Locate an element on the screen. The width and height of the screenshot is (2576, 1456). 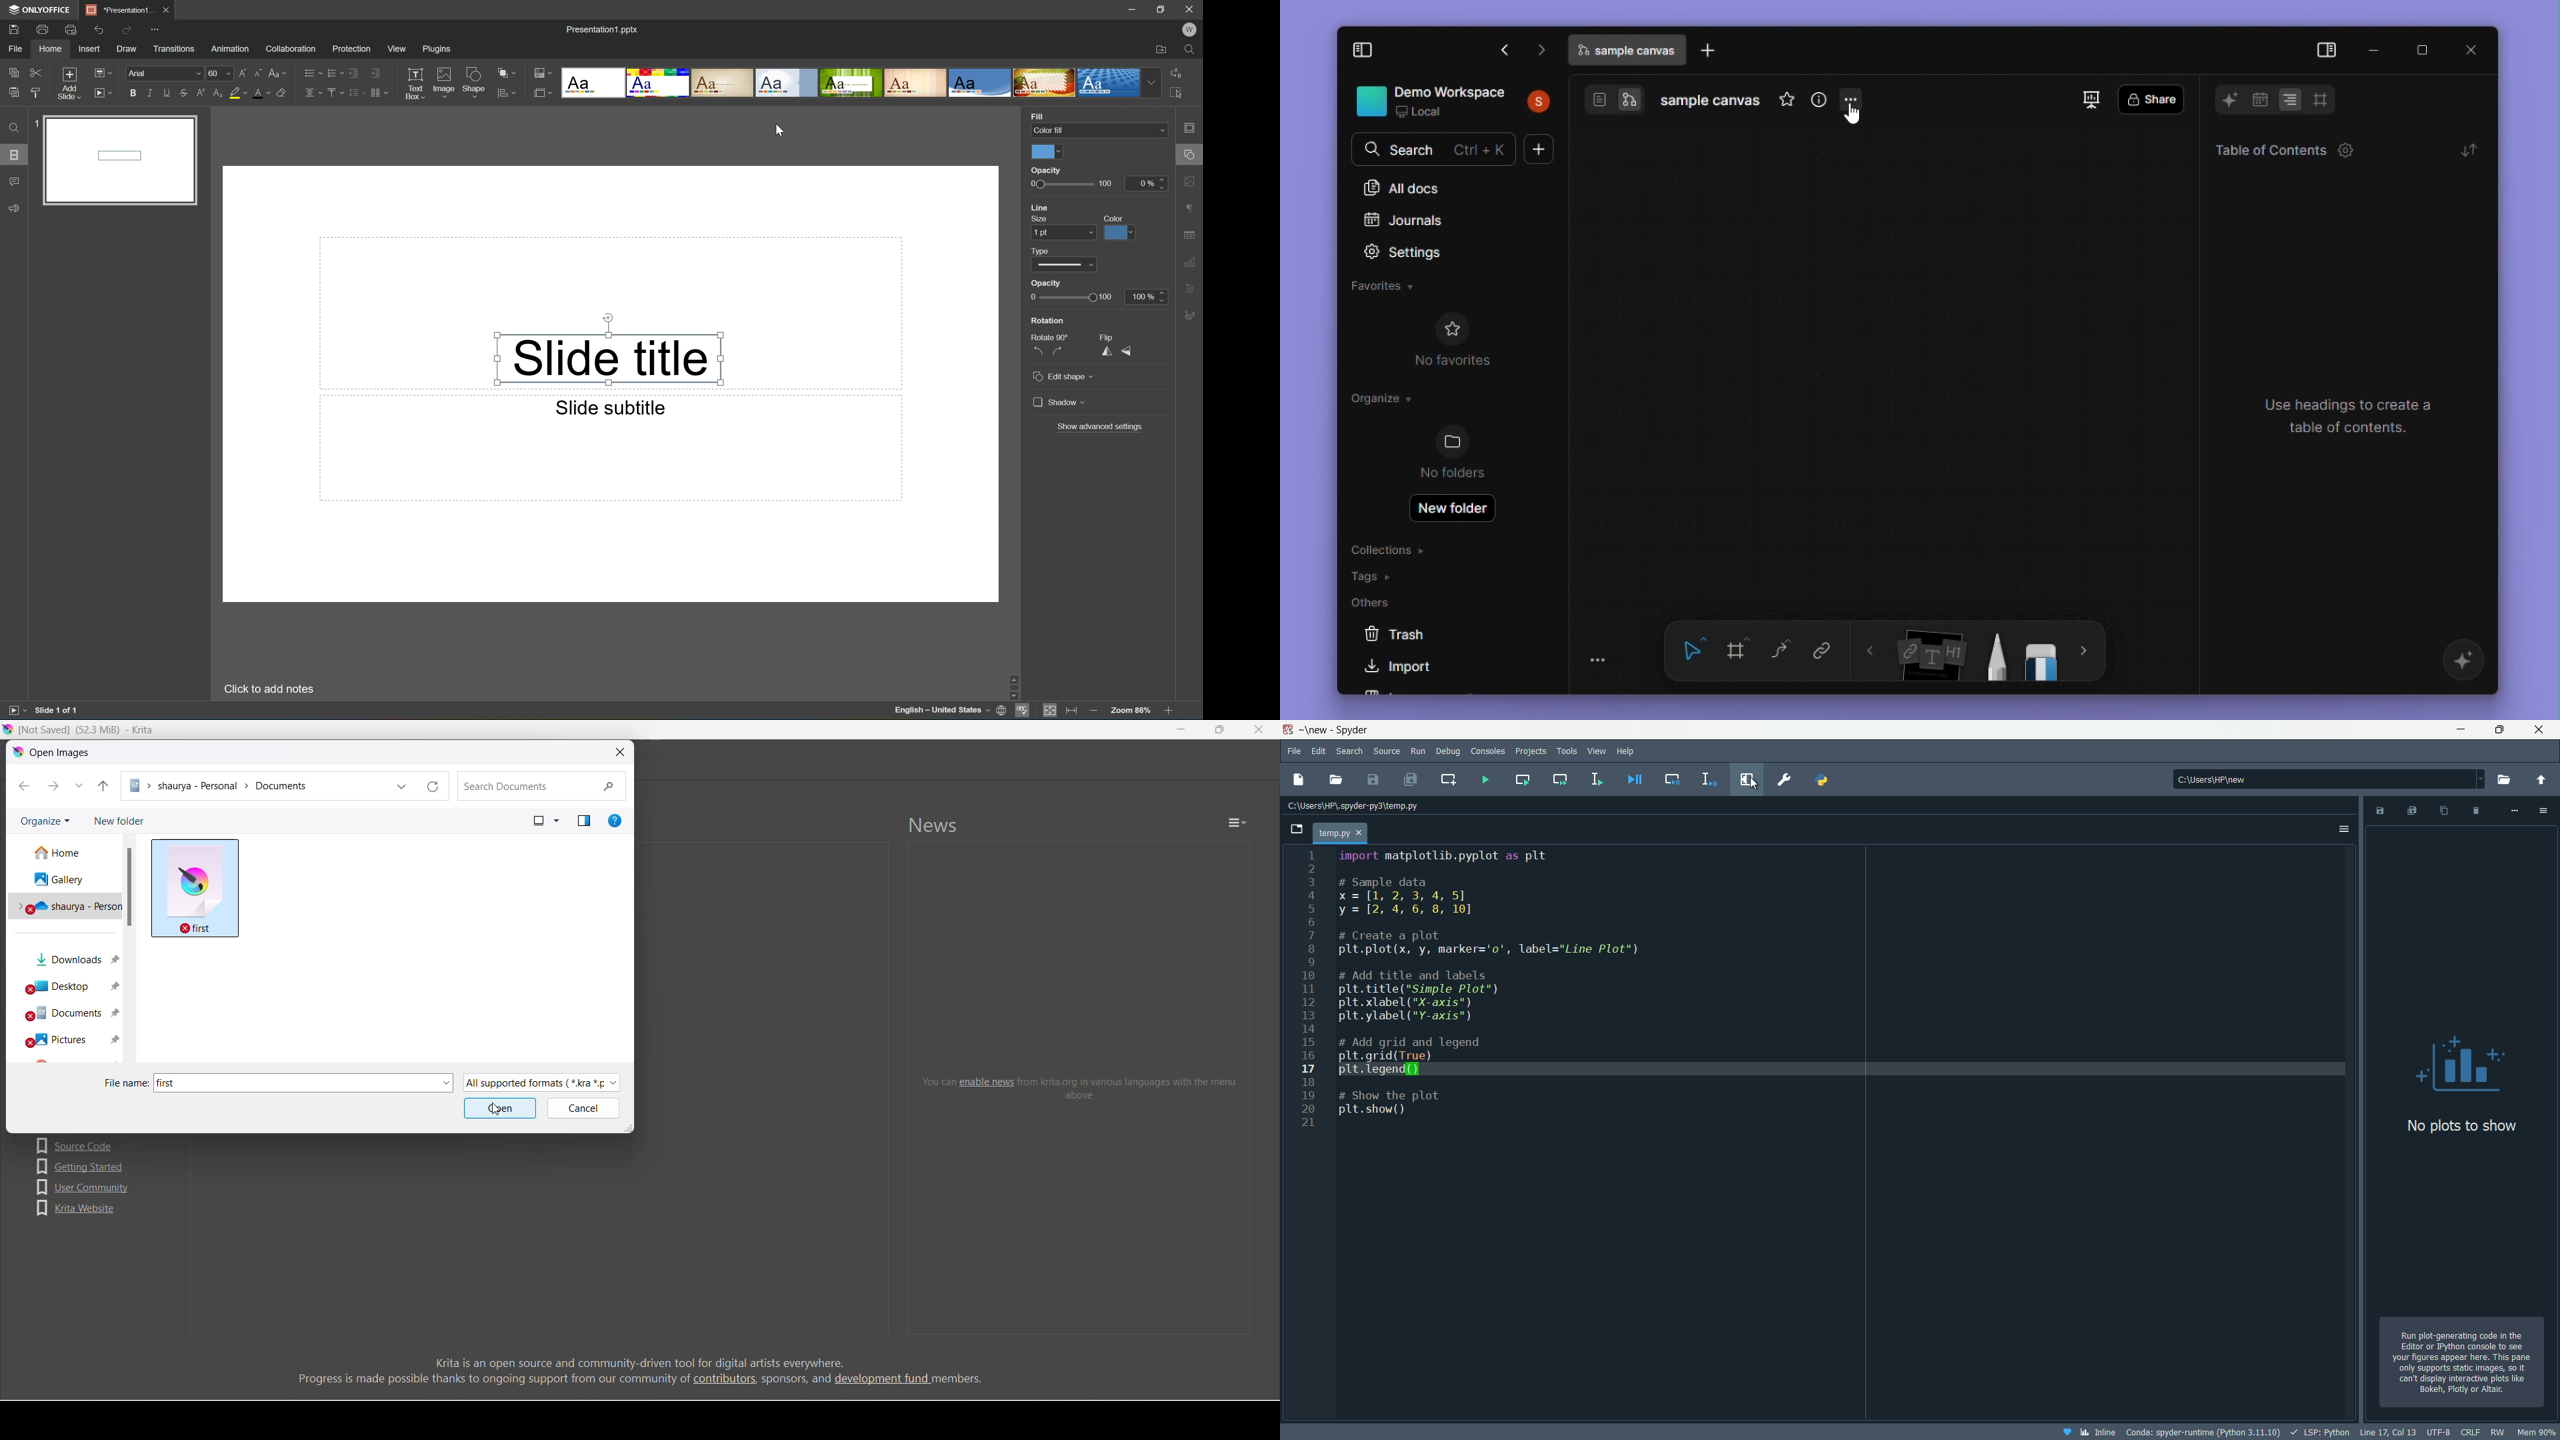
view is located at coordinates (1597, 752).